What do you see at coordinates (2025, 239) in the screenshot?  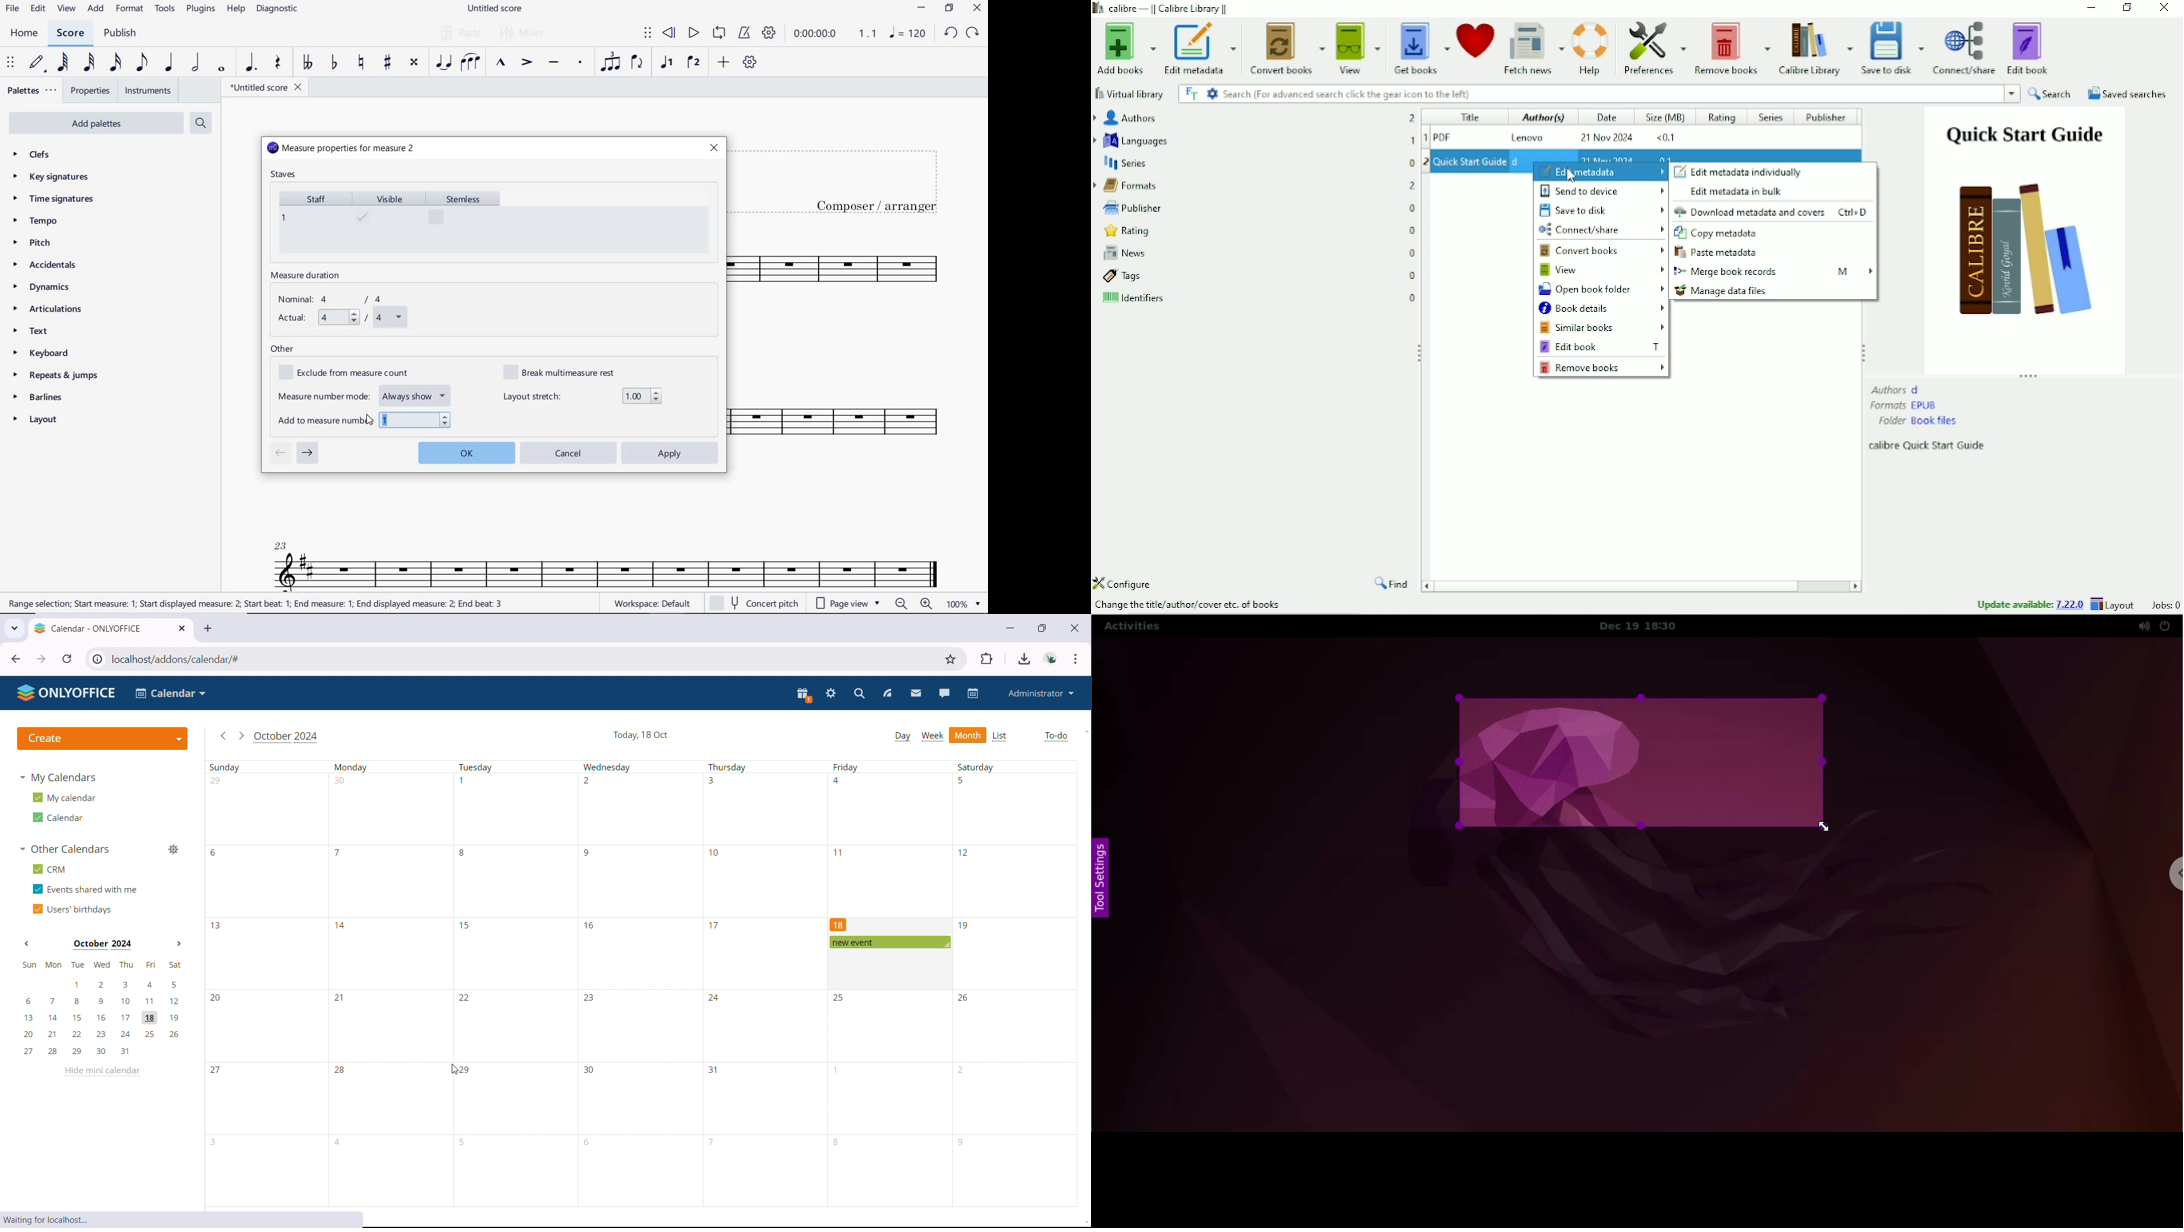 I see `Book preview` at bounding box center [2025, 239].